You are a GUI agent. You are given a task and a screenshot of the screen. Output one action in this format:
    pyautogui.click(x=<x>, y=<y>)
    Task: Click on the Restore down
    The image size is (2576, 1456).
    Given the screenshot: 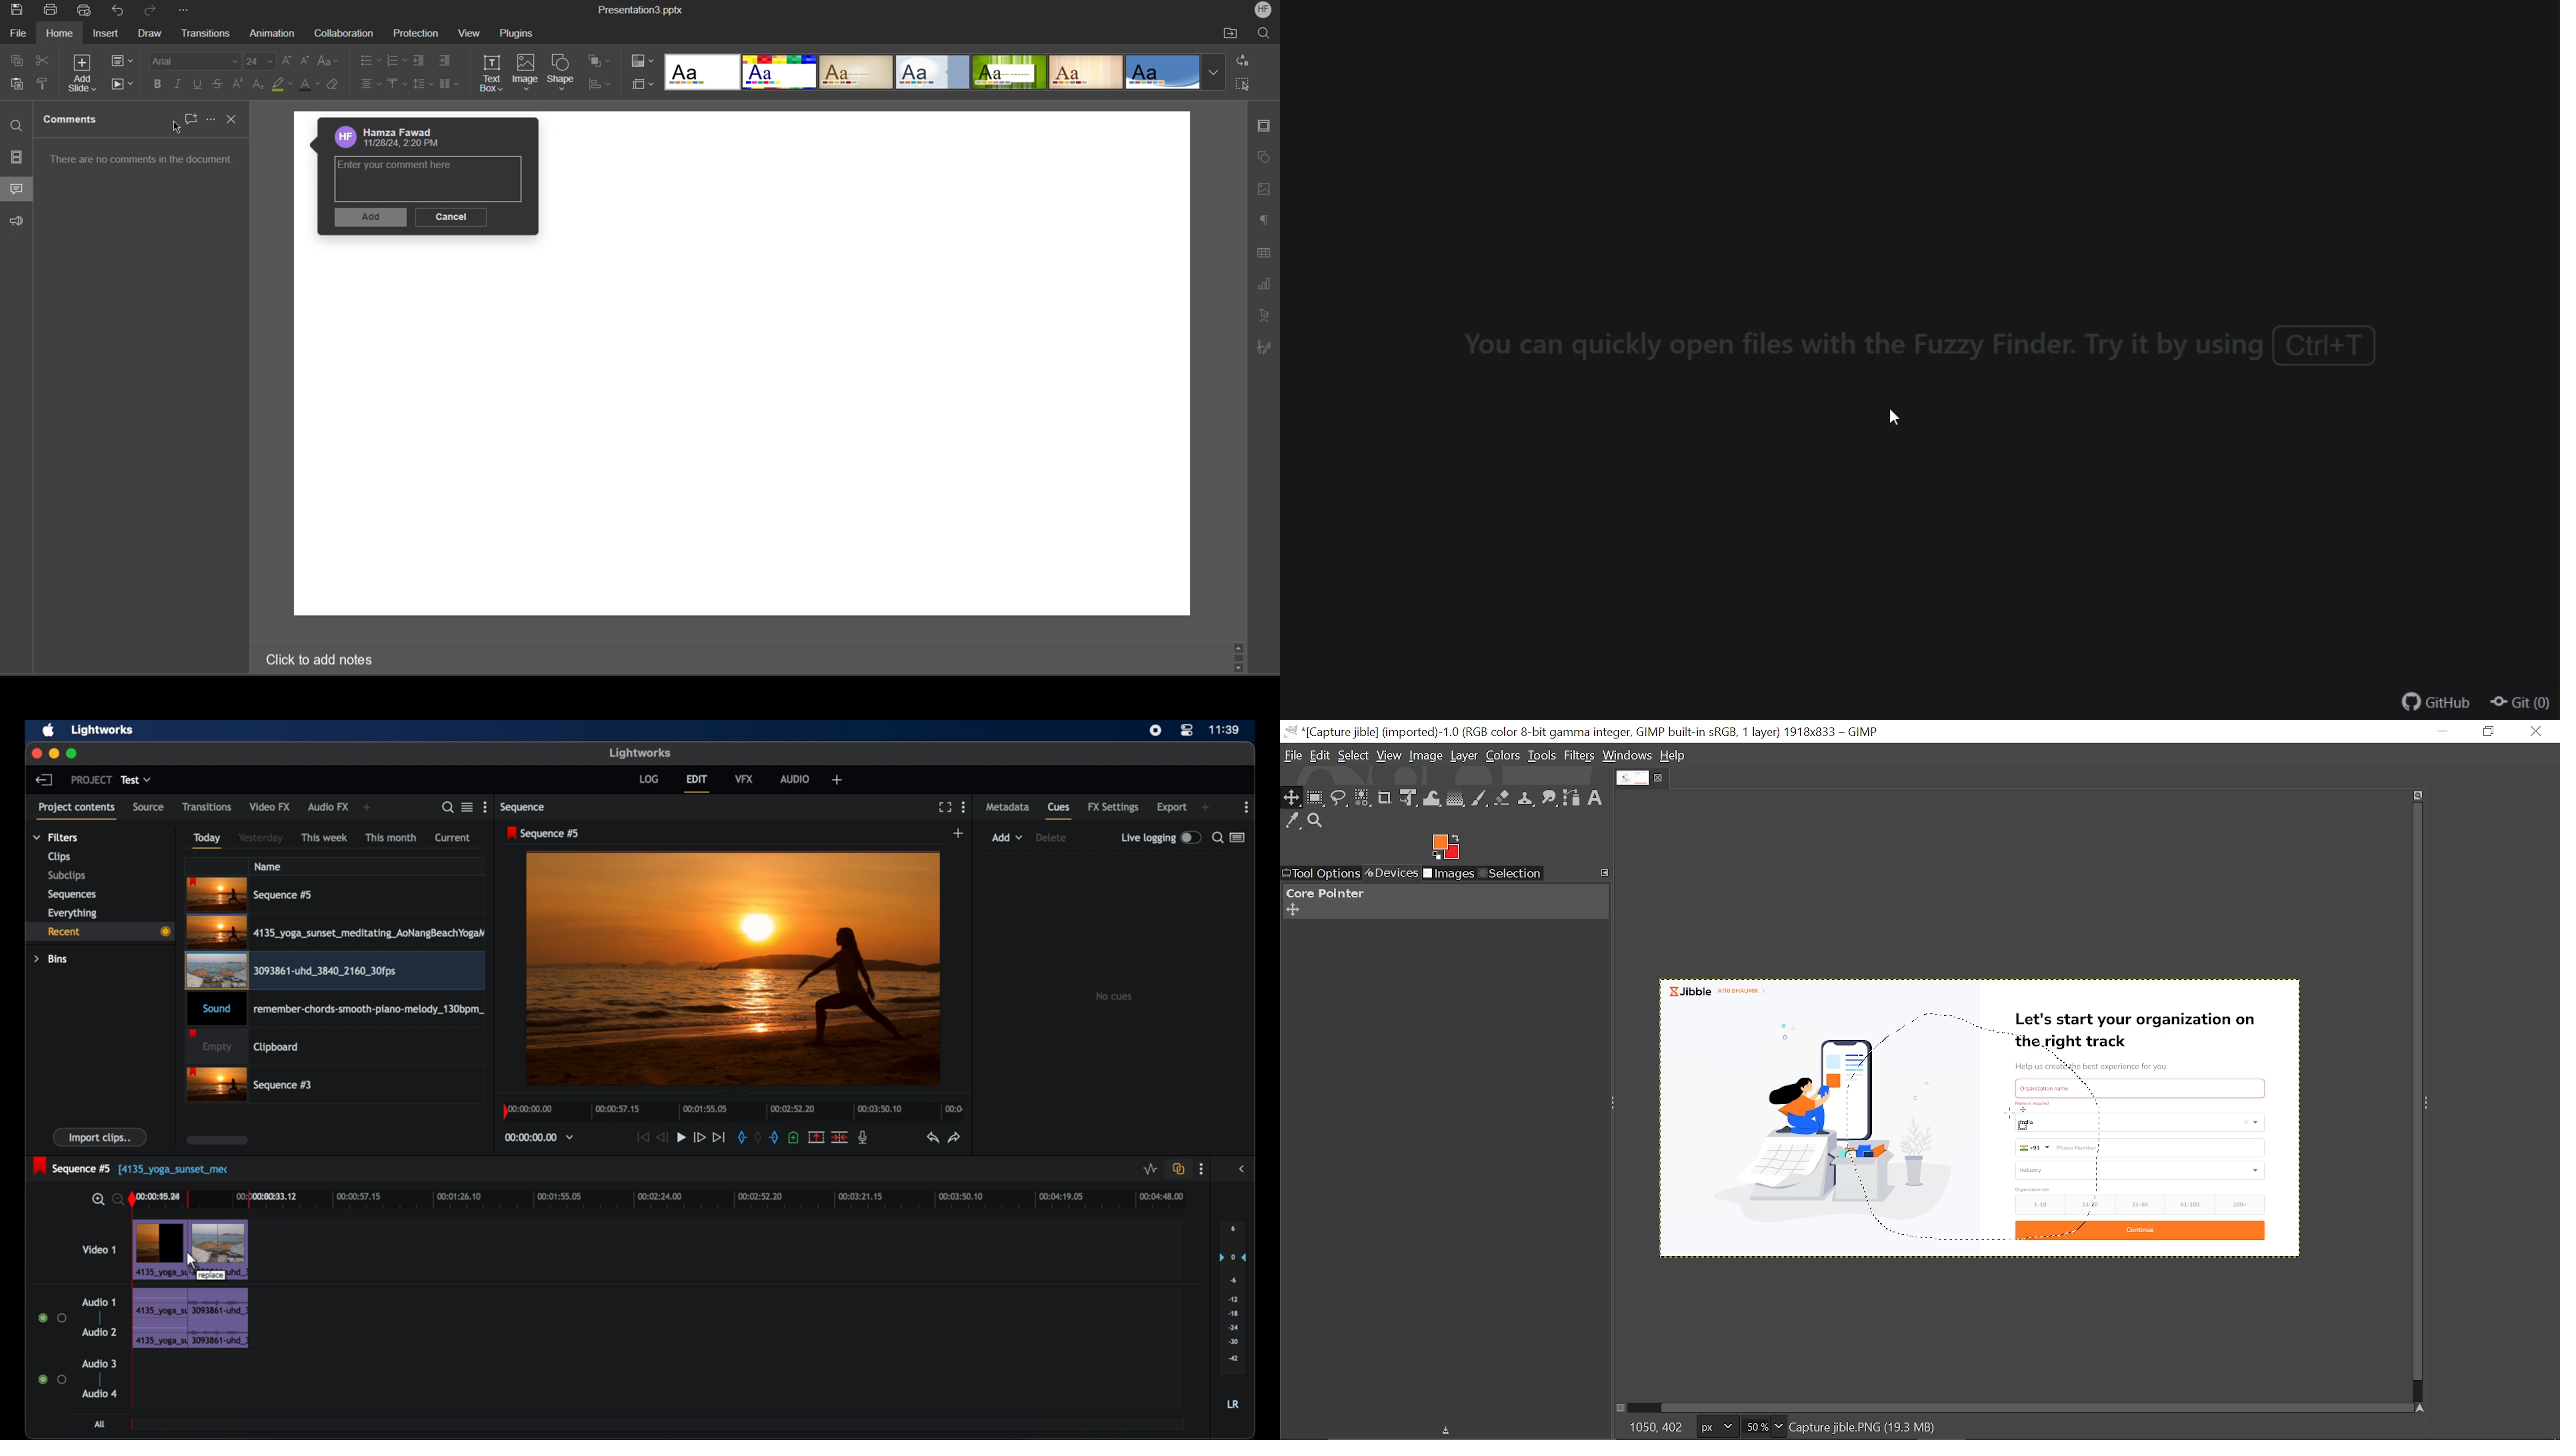 What is the action you would take?
    pyautogui.click(x=2490, y=731)
    